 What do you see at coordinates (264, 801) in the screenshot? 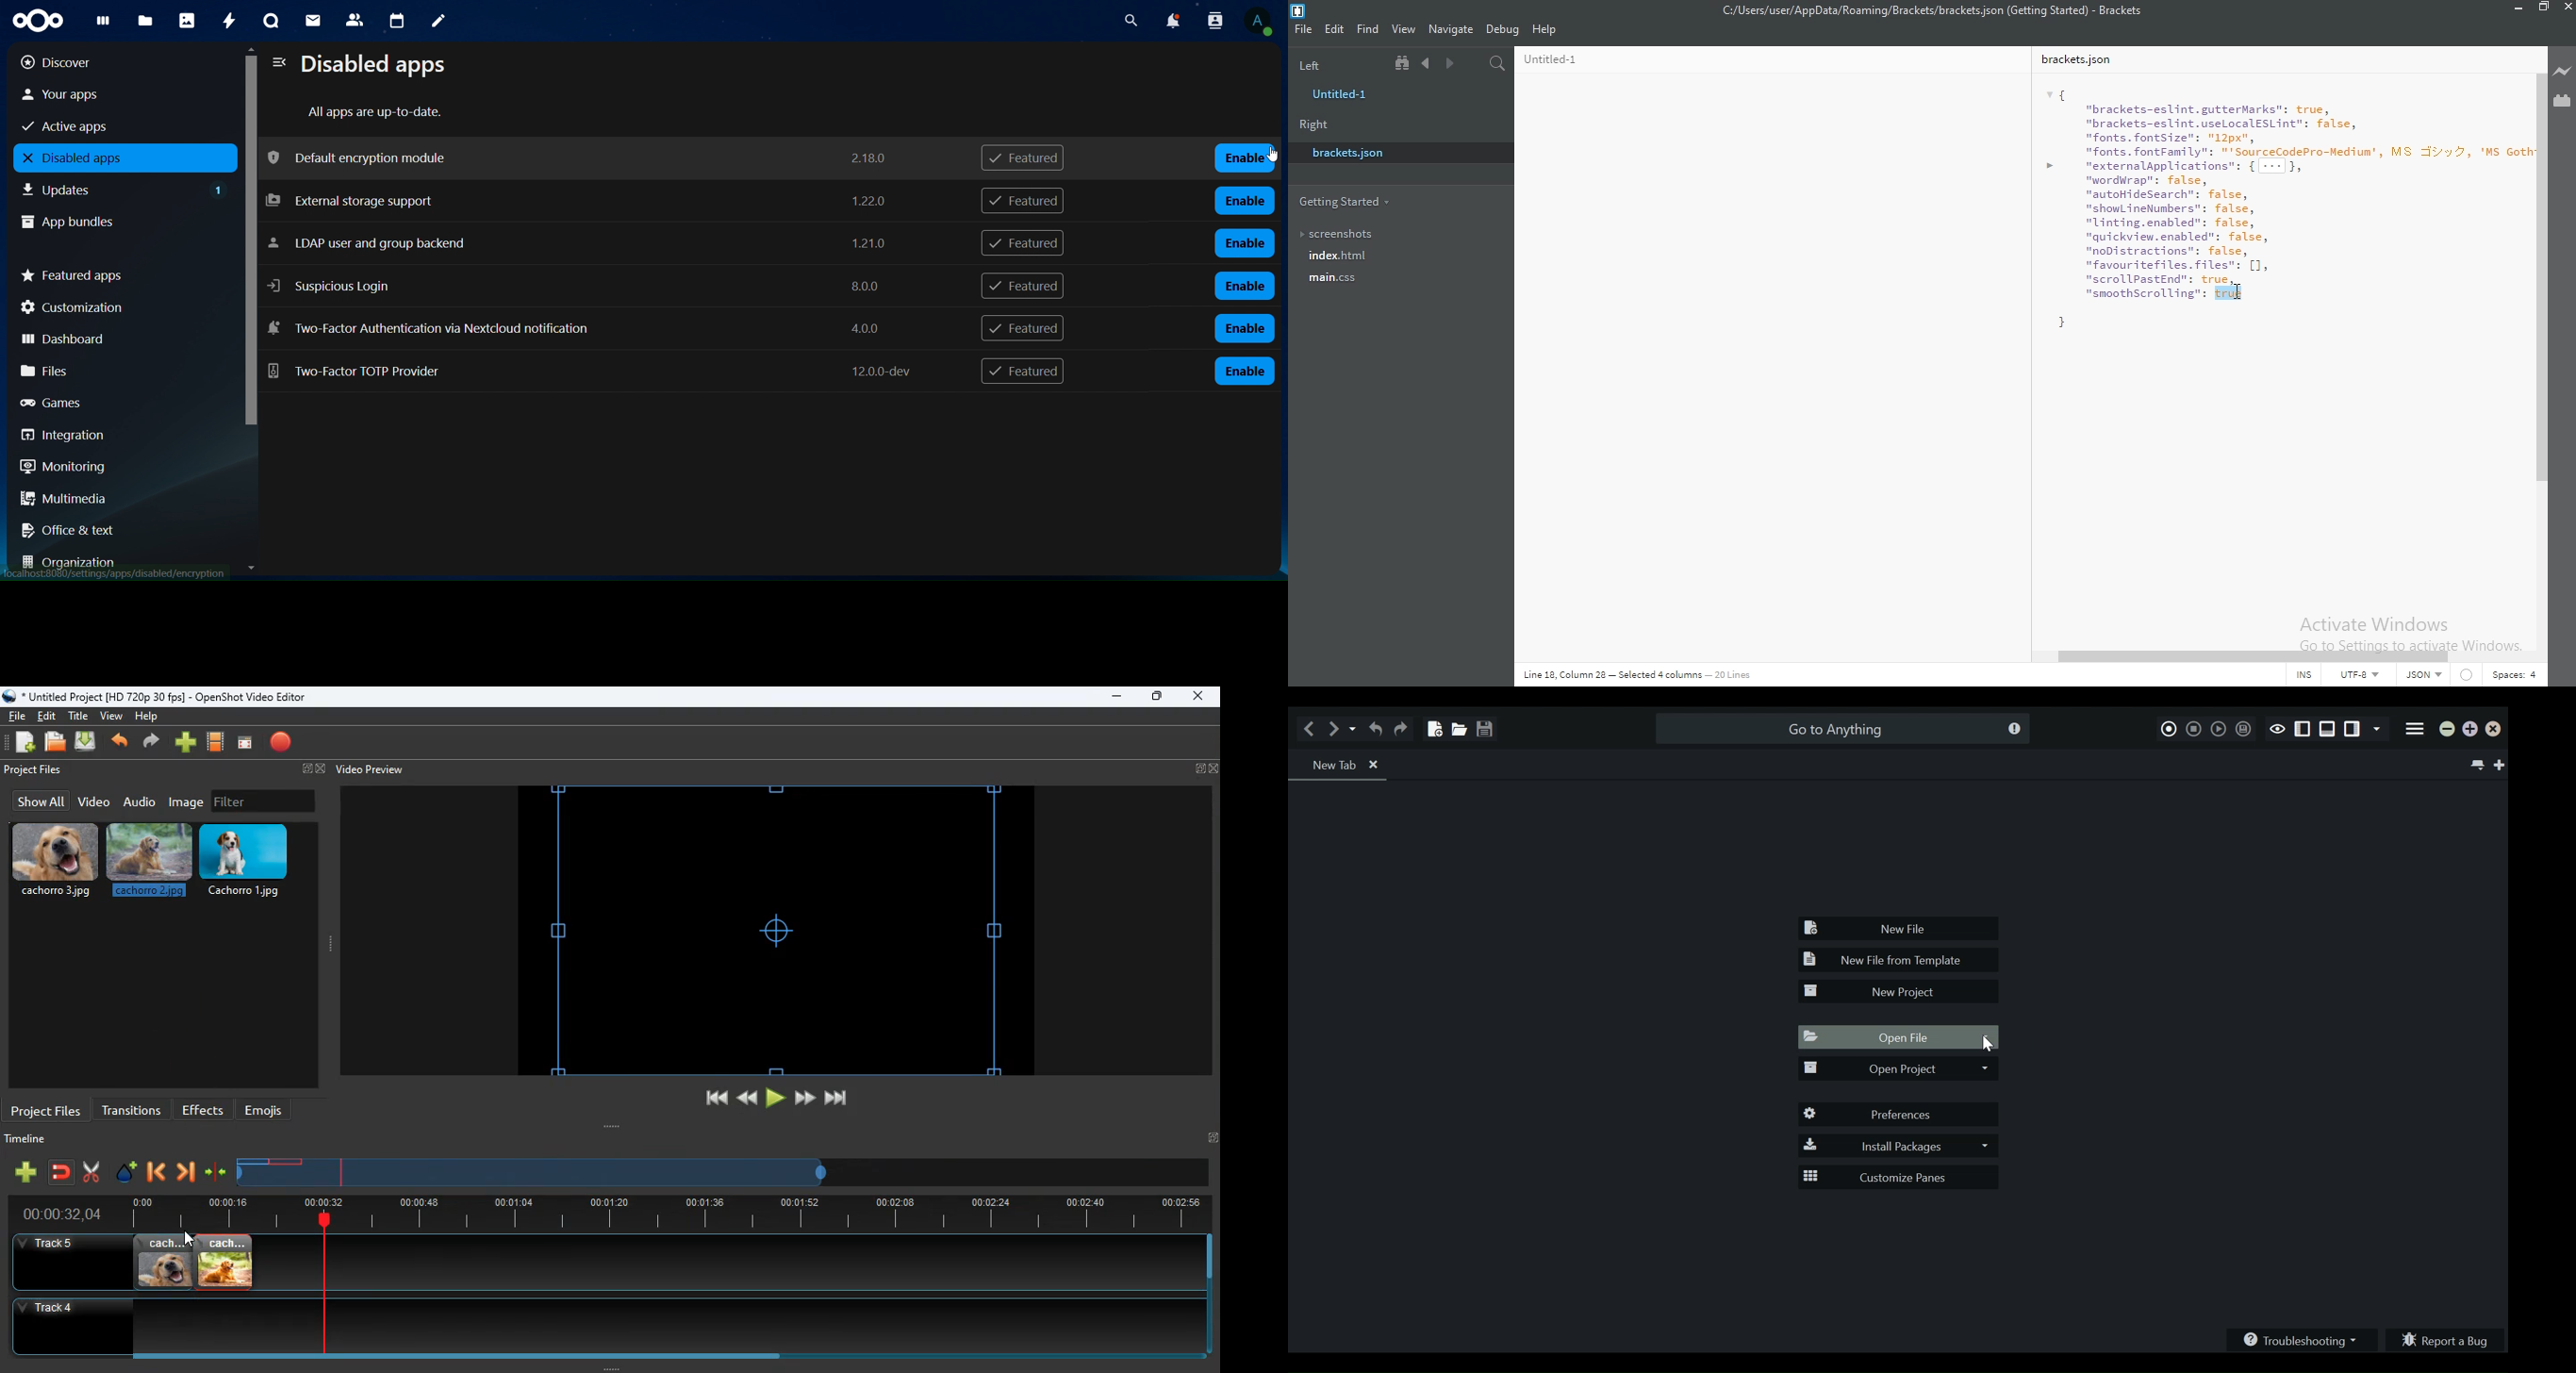
I see `filter` at bounding box center [264, 801].